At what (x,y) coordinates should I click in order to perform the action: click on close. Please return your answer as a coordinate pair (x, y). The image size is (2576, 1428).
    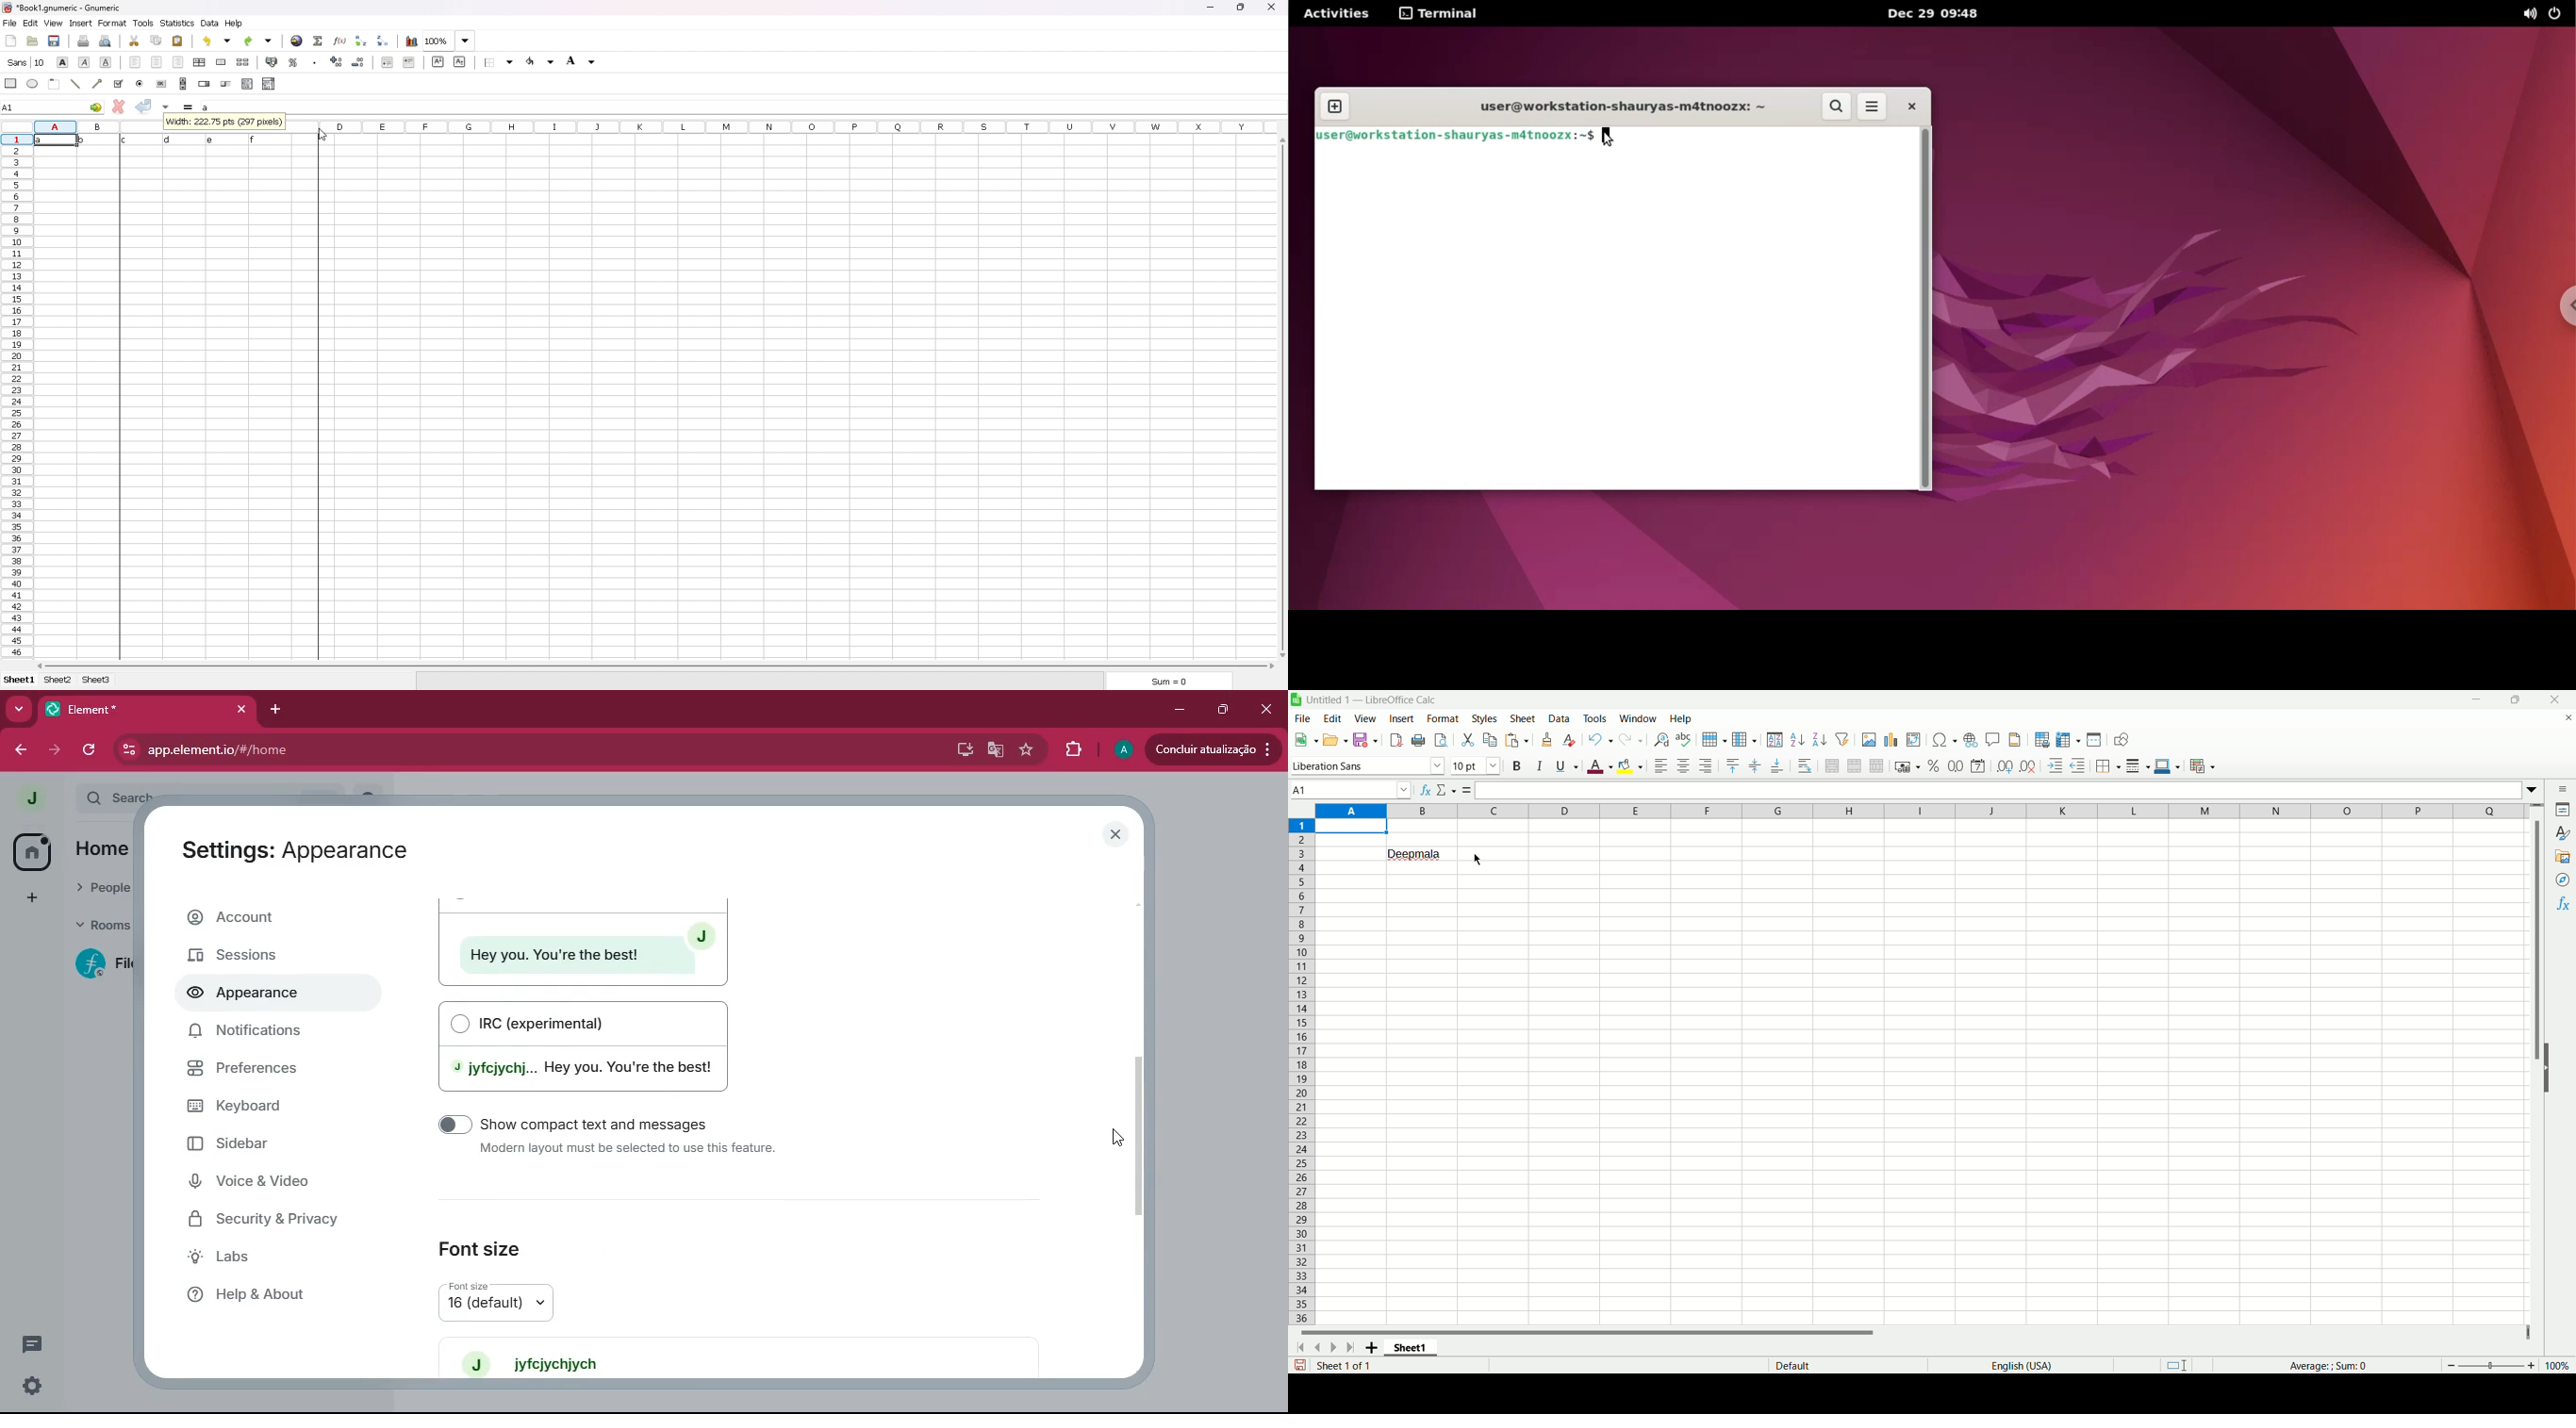
    Looking at the image, I should click on (240, 710).